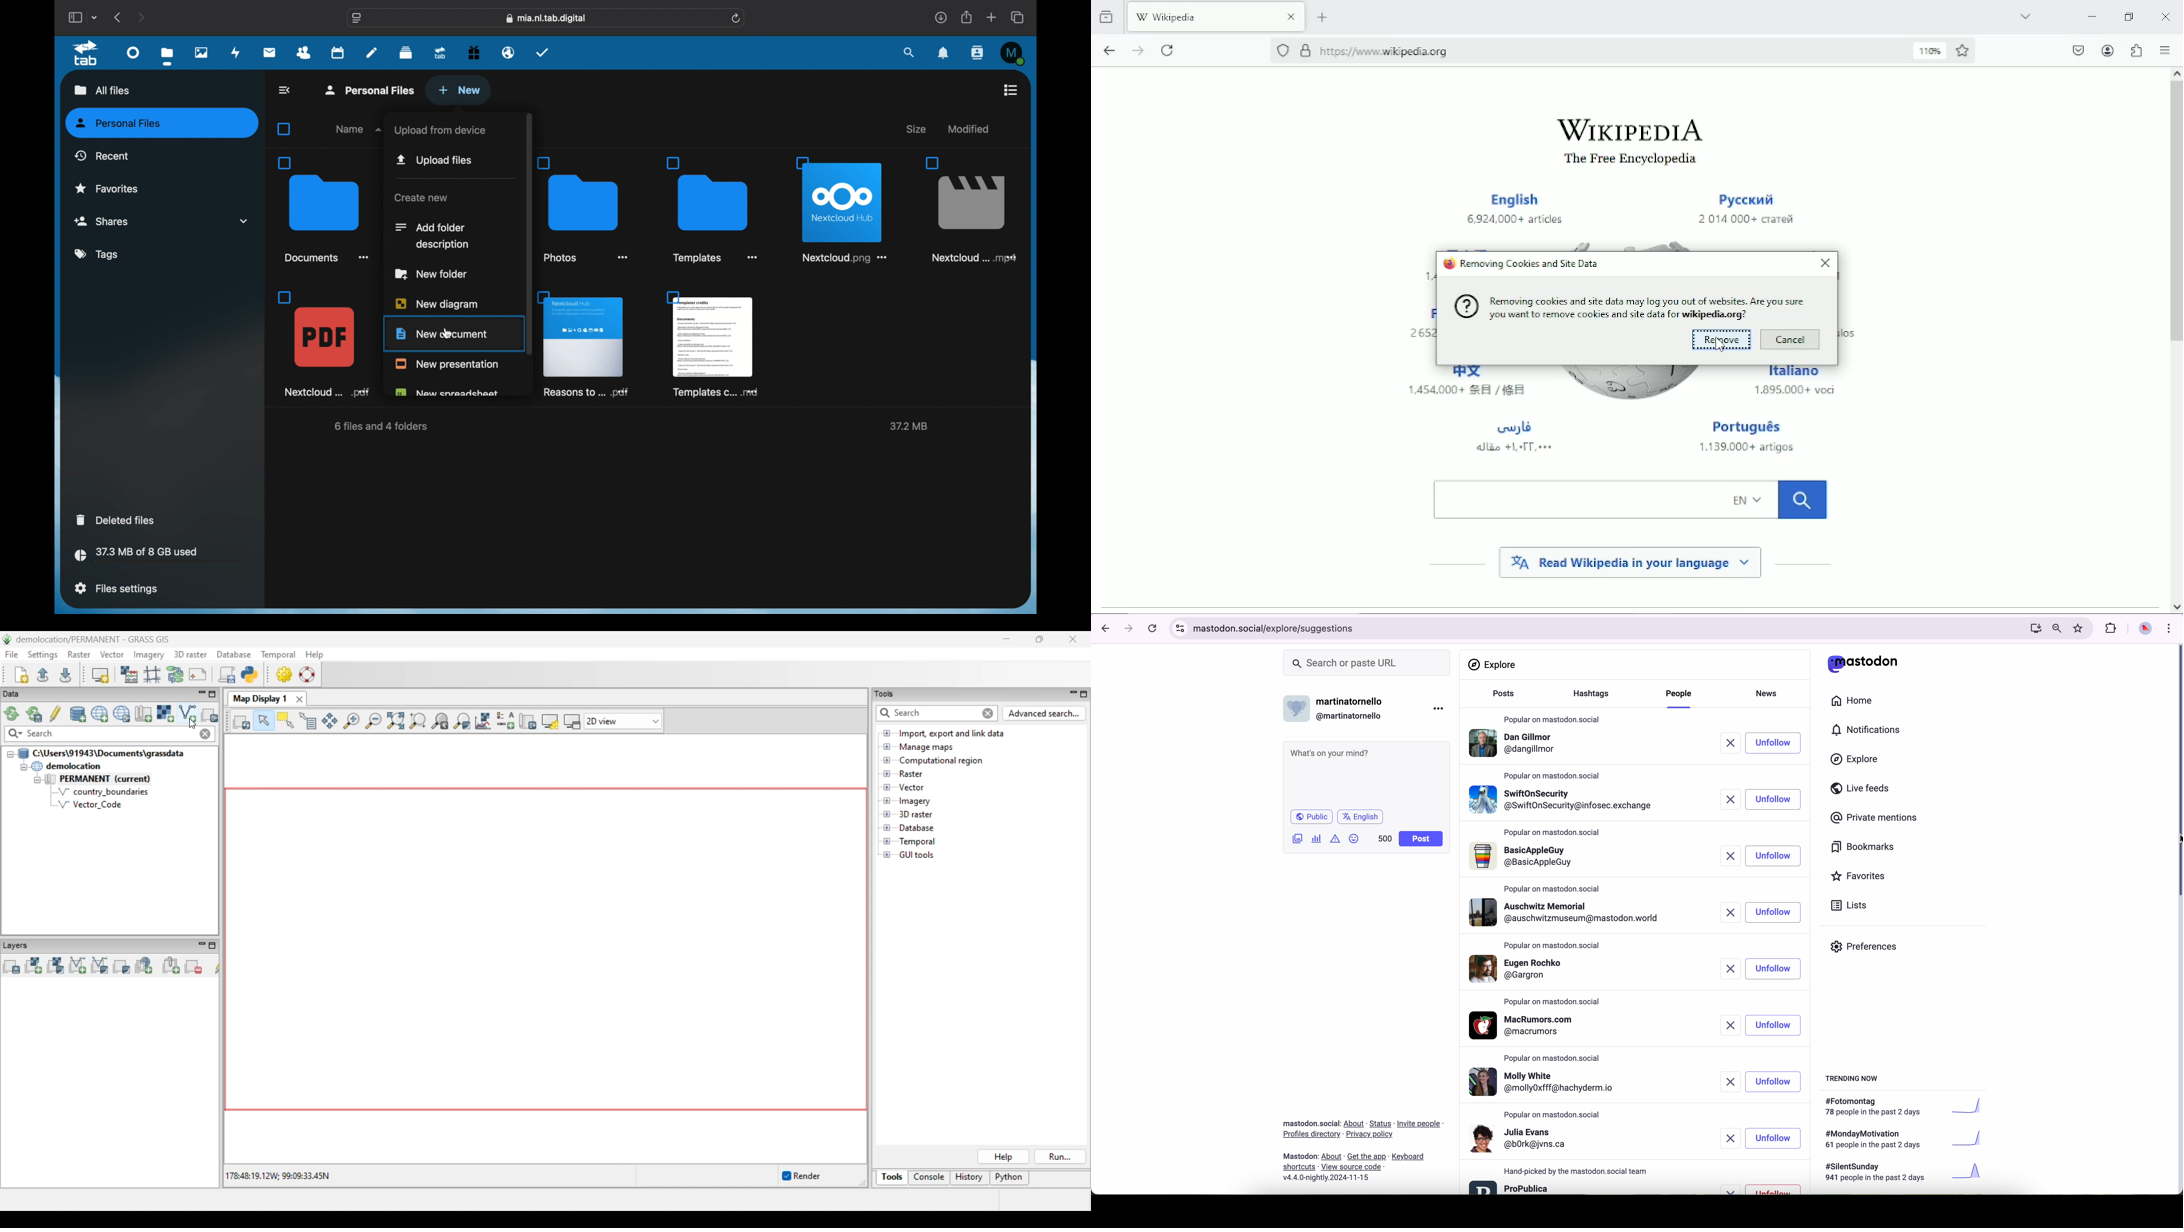 This screenshot has height=1232, width=2184. Describe the element at coordinates (1384, 838) in the screenshot. I see `500 characters` at that location.